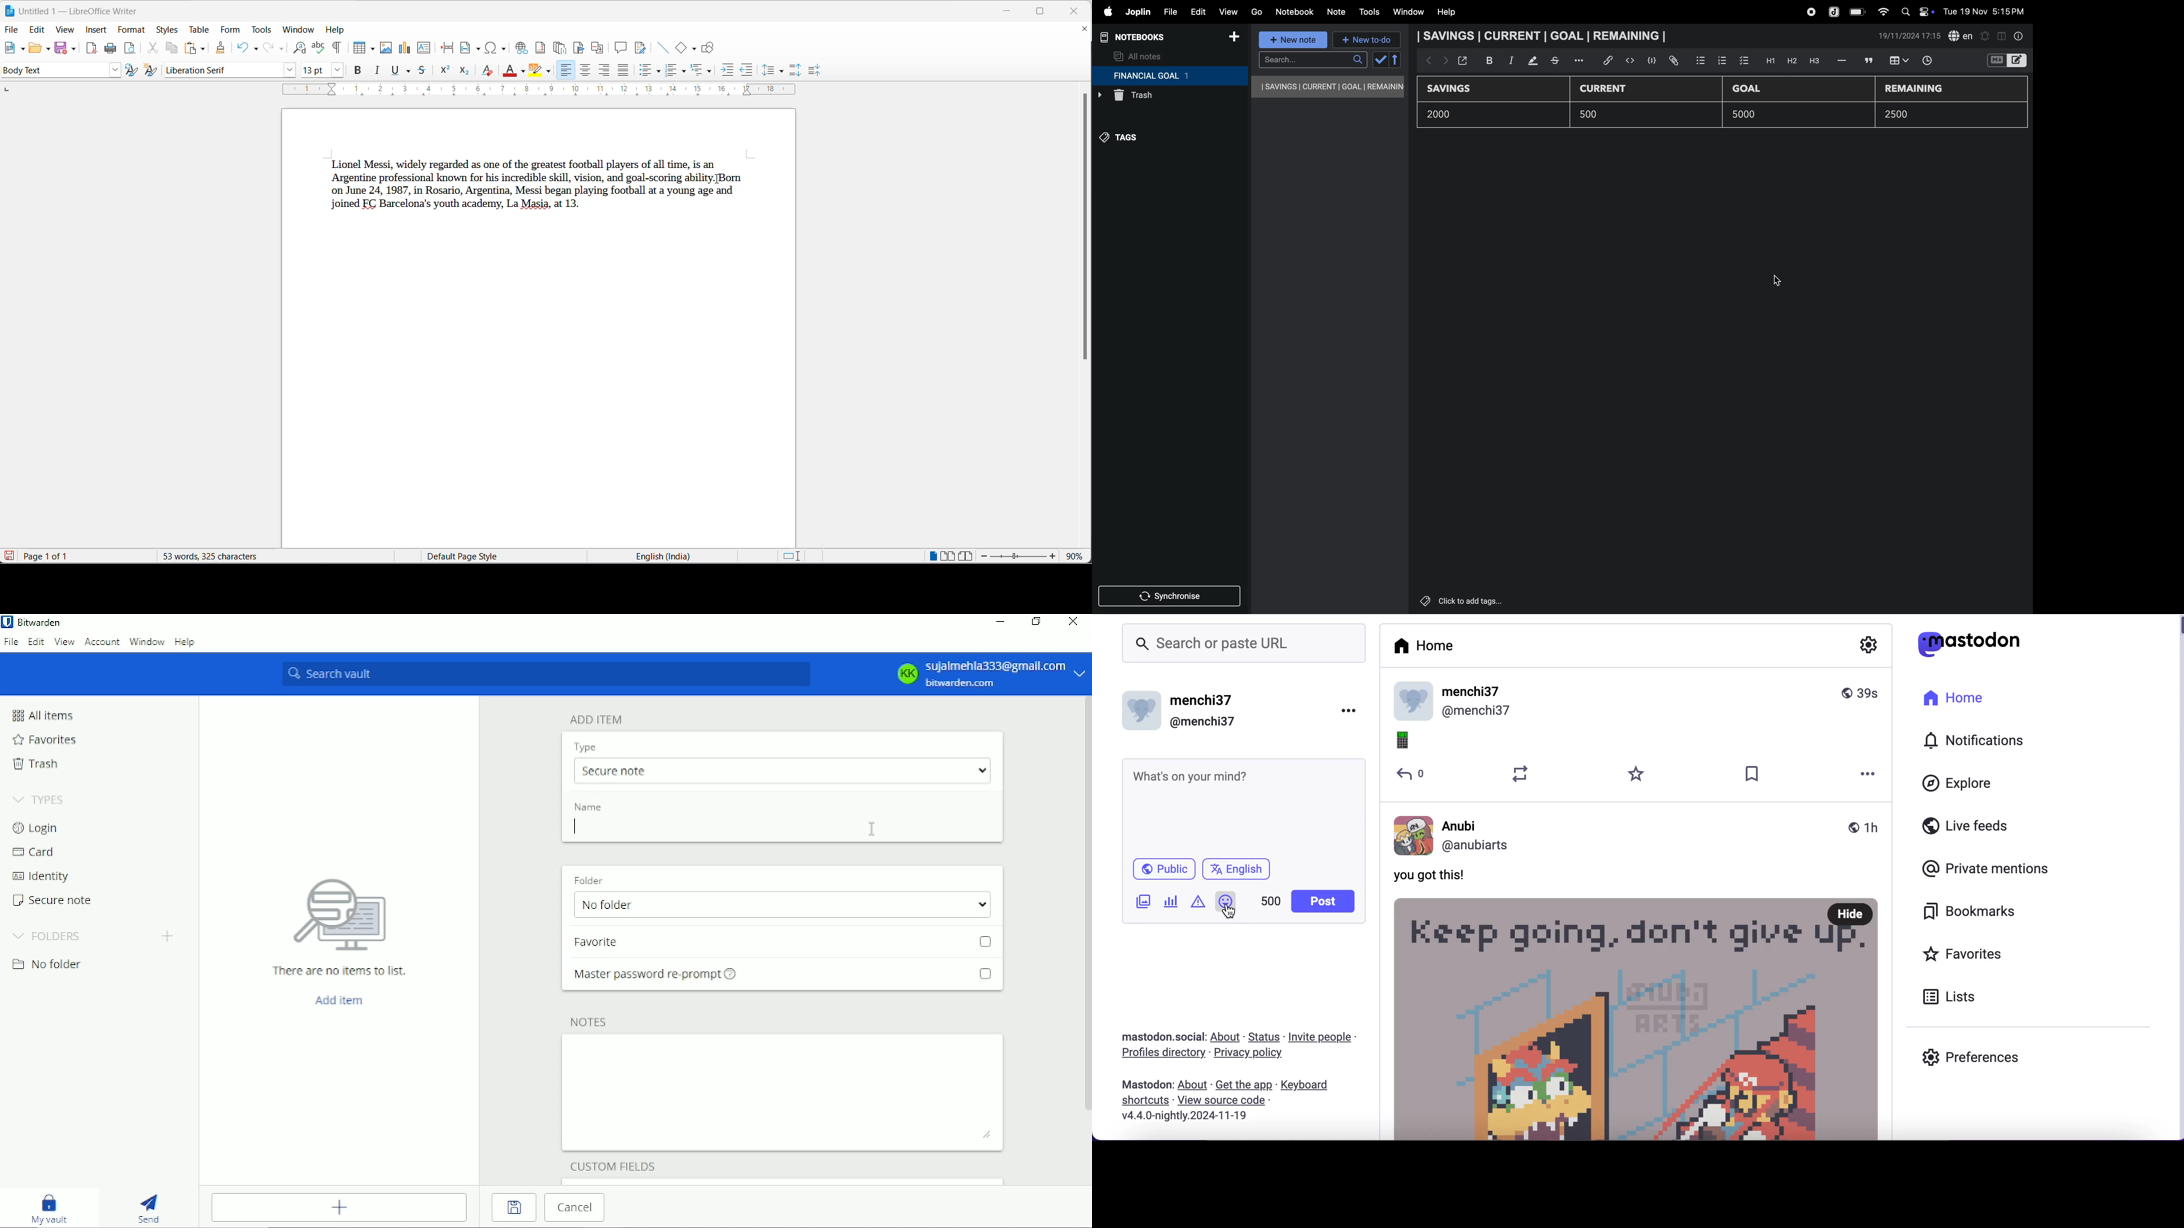 The height and width of the screenshot is (1232, 2184). What do you see at coordinates (61, 49) in the screenshot?
I see `save` at bounding box center [61, 49].